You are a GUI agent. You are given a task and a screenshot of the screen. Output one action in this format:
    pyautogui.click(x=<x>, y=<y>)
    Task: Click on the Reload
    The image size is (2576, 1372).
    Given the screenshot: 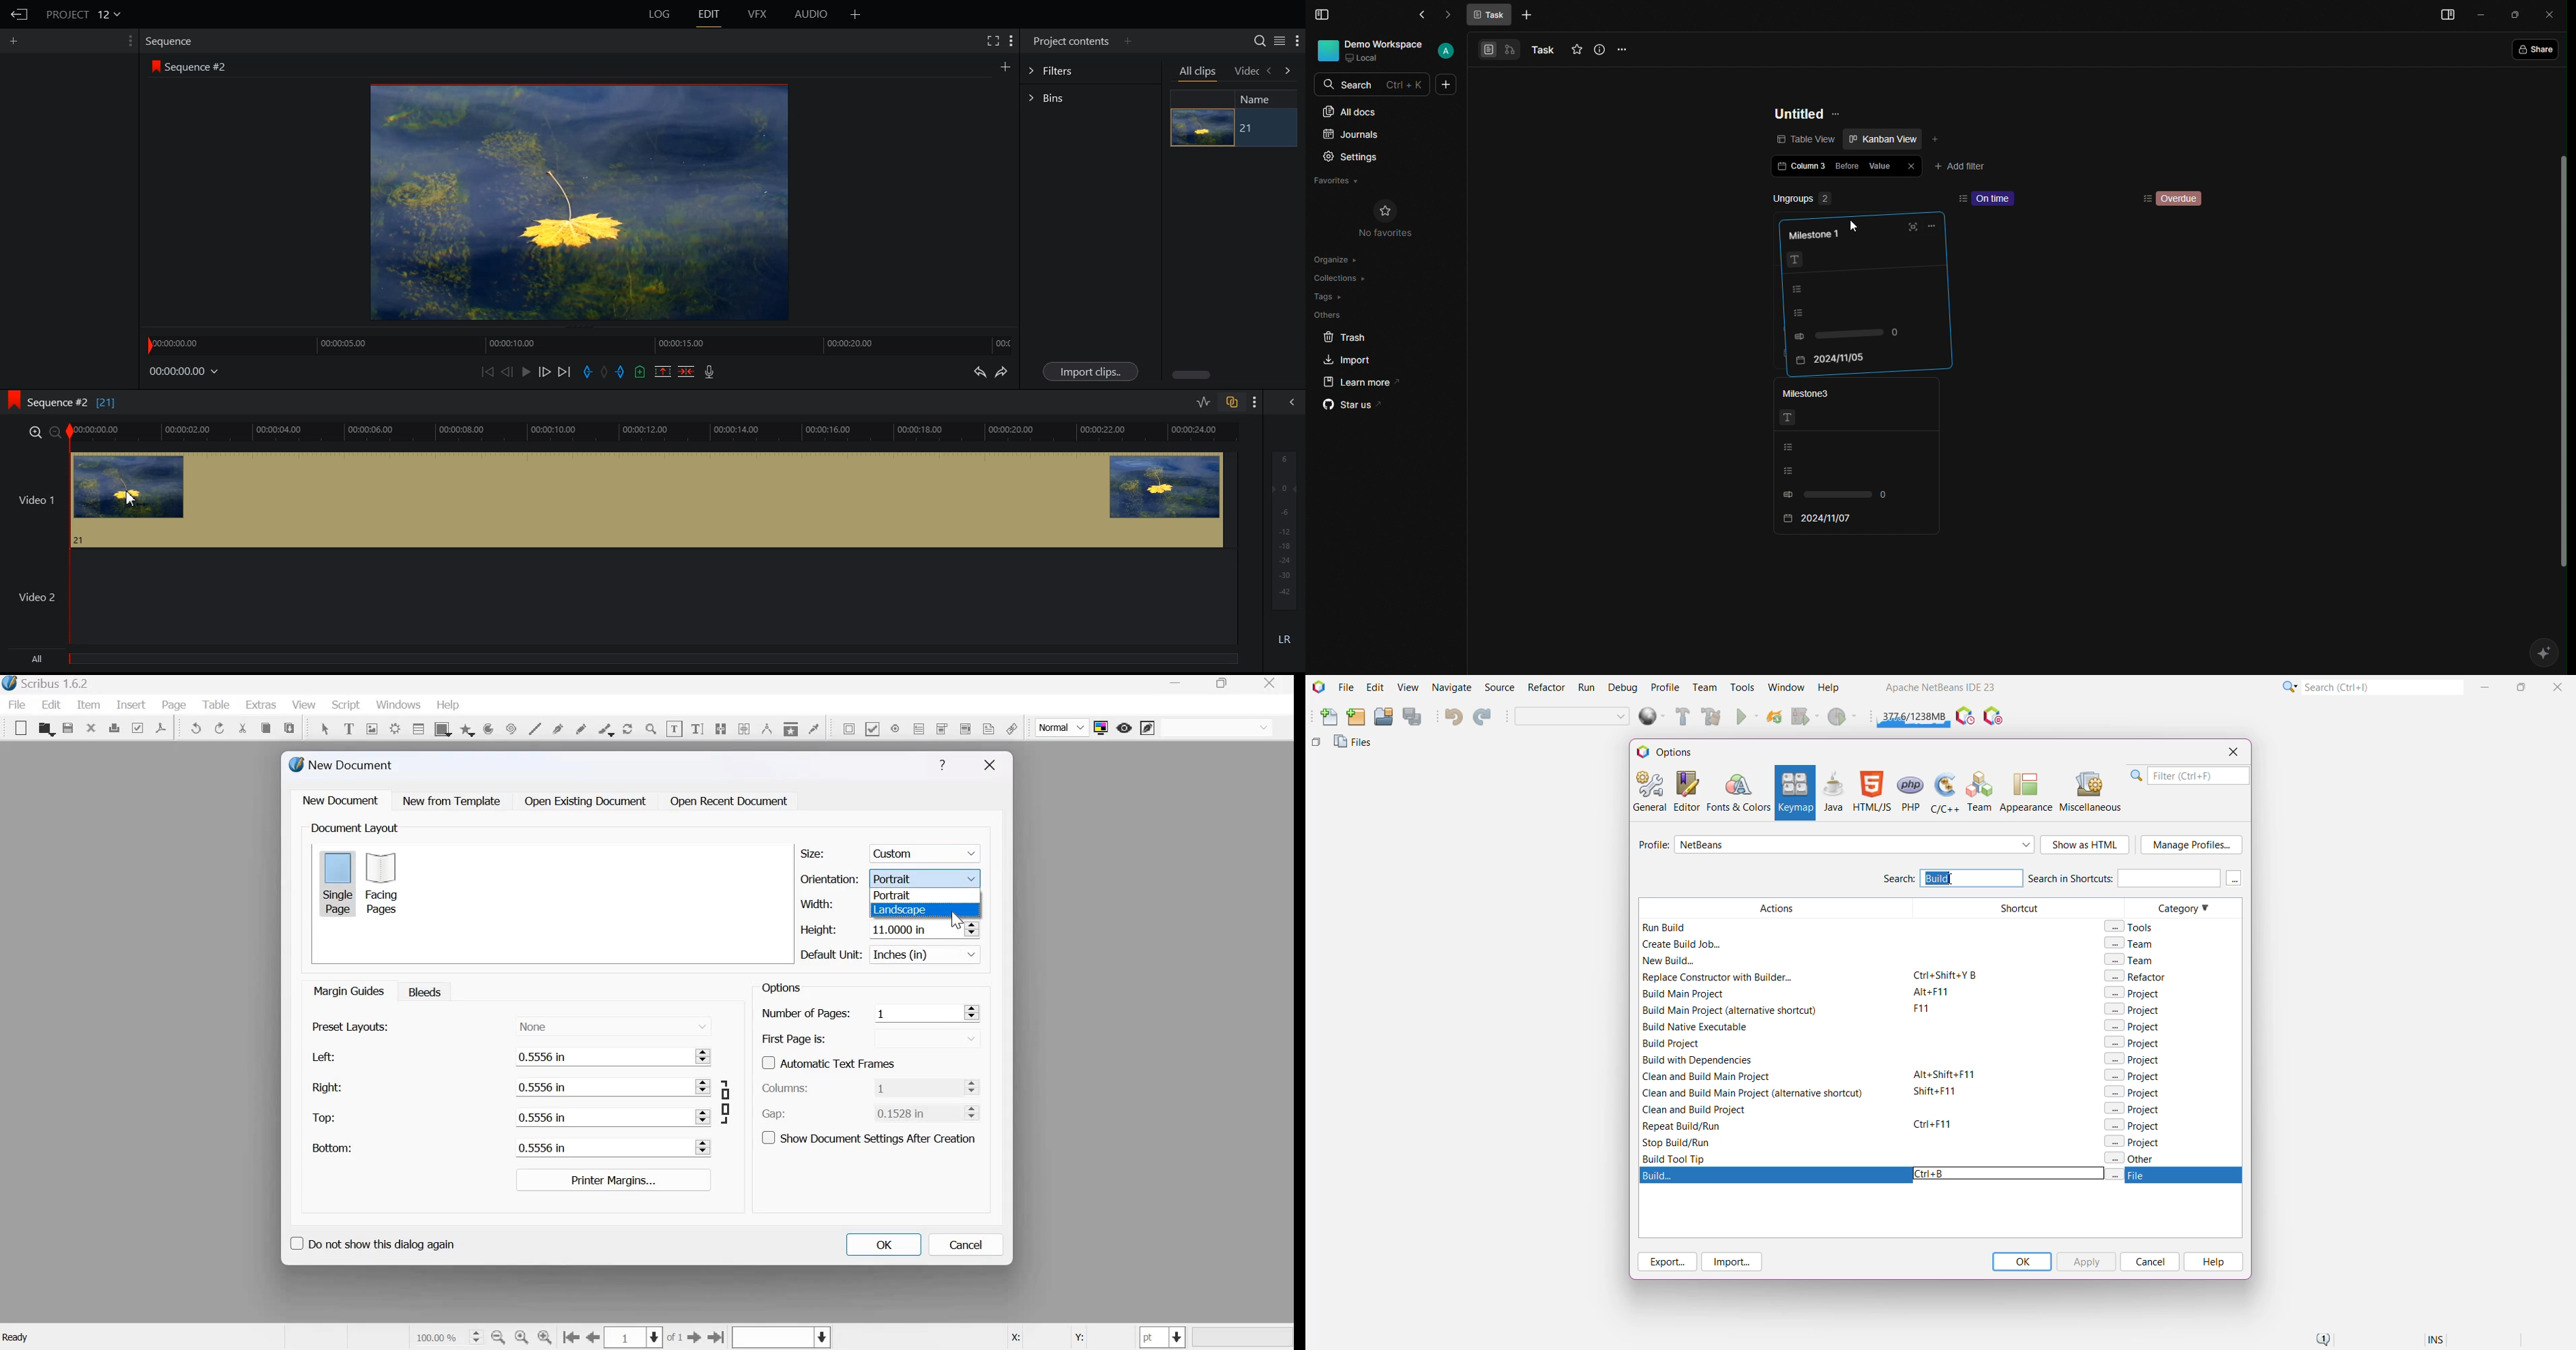 What is the action you would take?
    pyautogui.click(x=1775, y=718)
    